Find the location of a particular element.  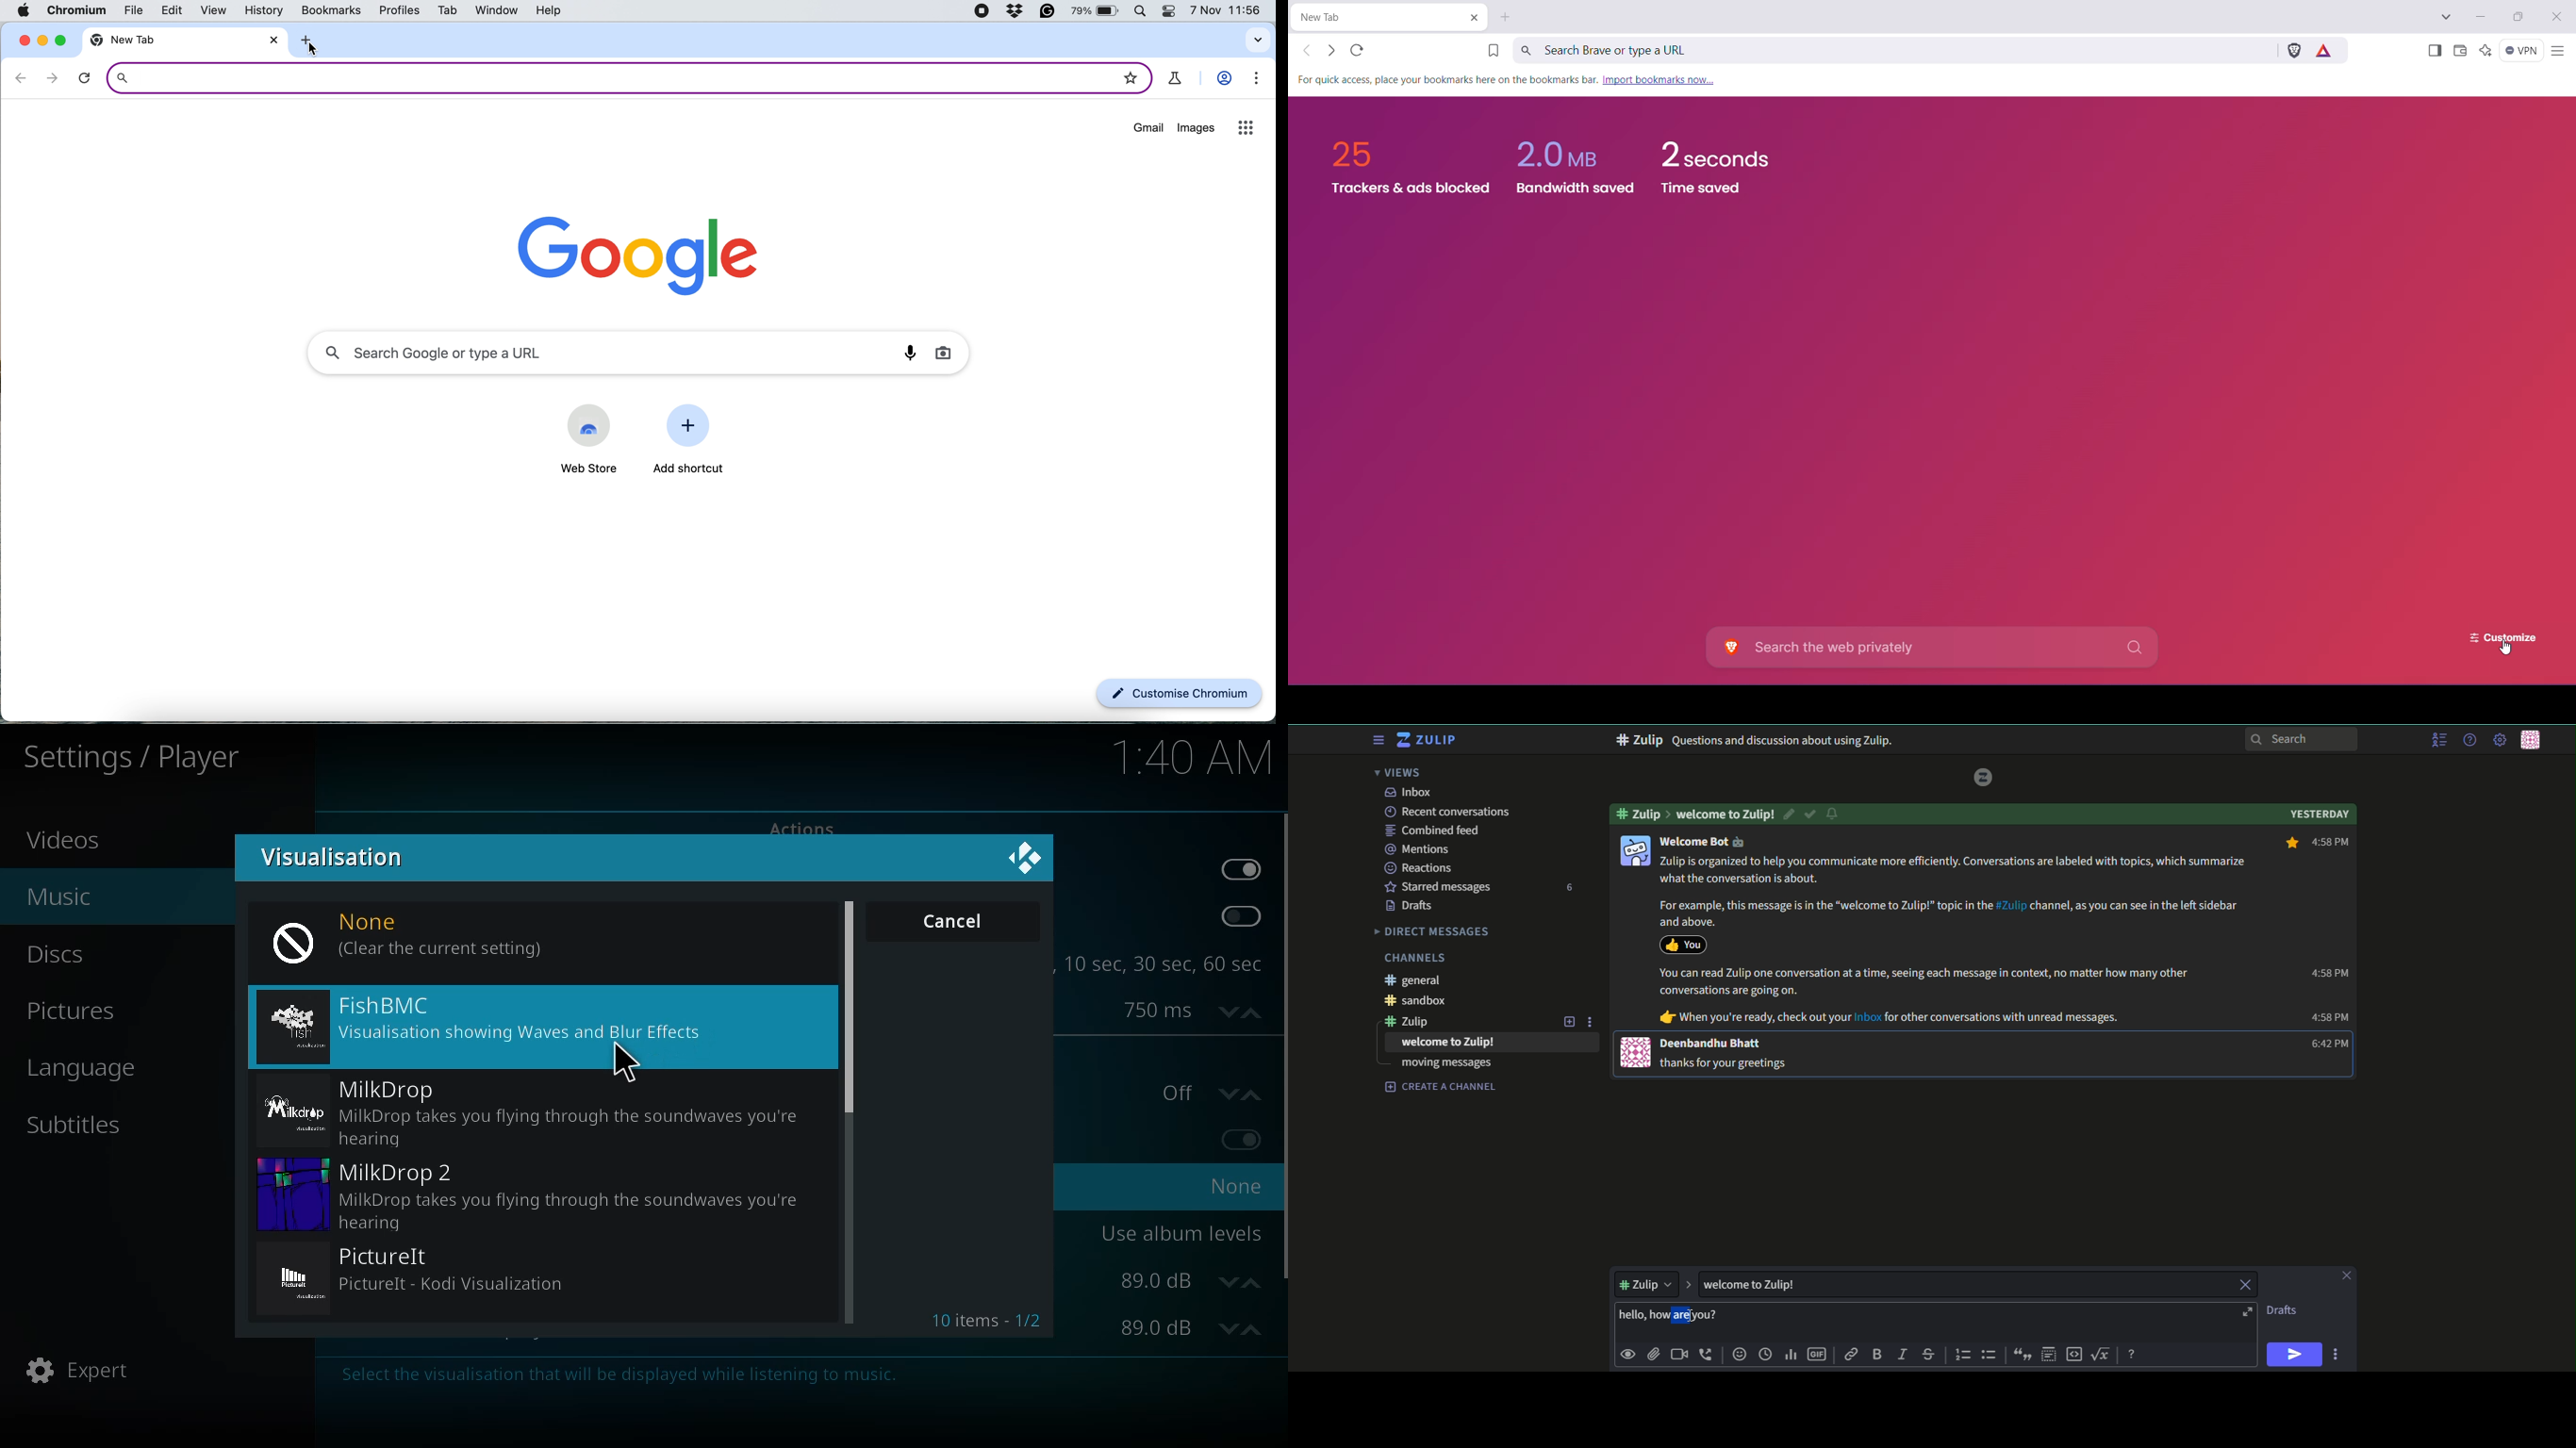

notification is located at coordinates (1834, 815).